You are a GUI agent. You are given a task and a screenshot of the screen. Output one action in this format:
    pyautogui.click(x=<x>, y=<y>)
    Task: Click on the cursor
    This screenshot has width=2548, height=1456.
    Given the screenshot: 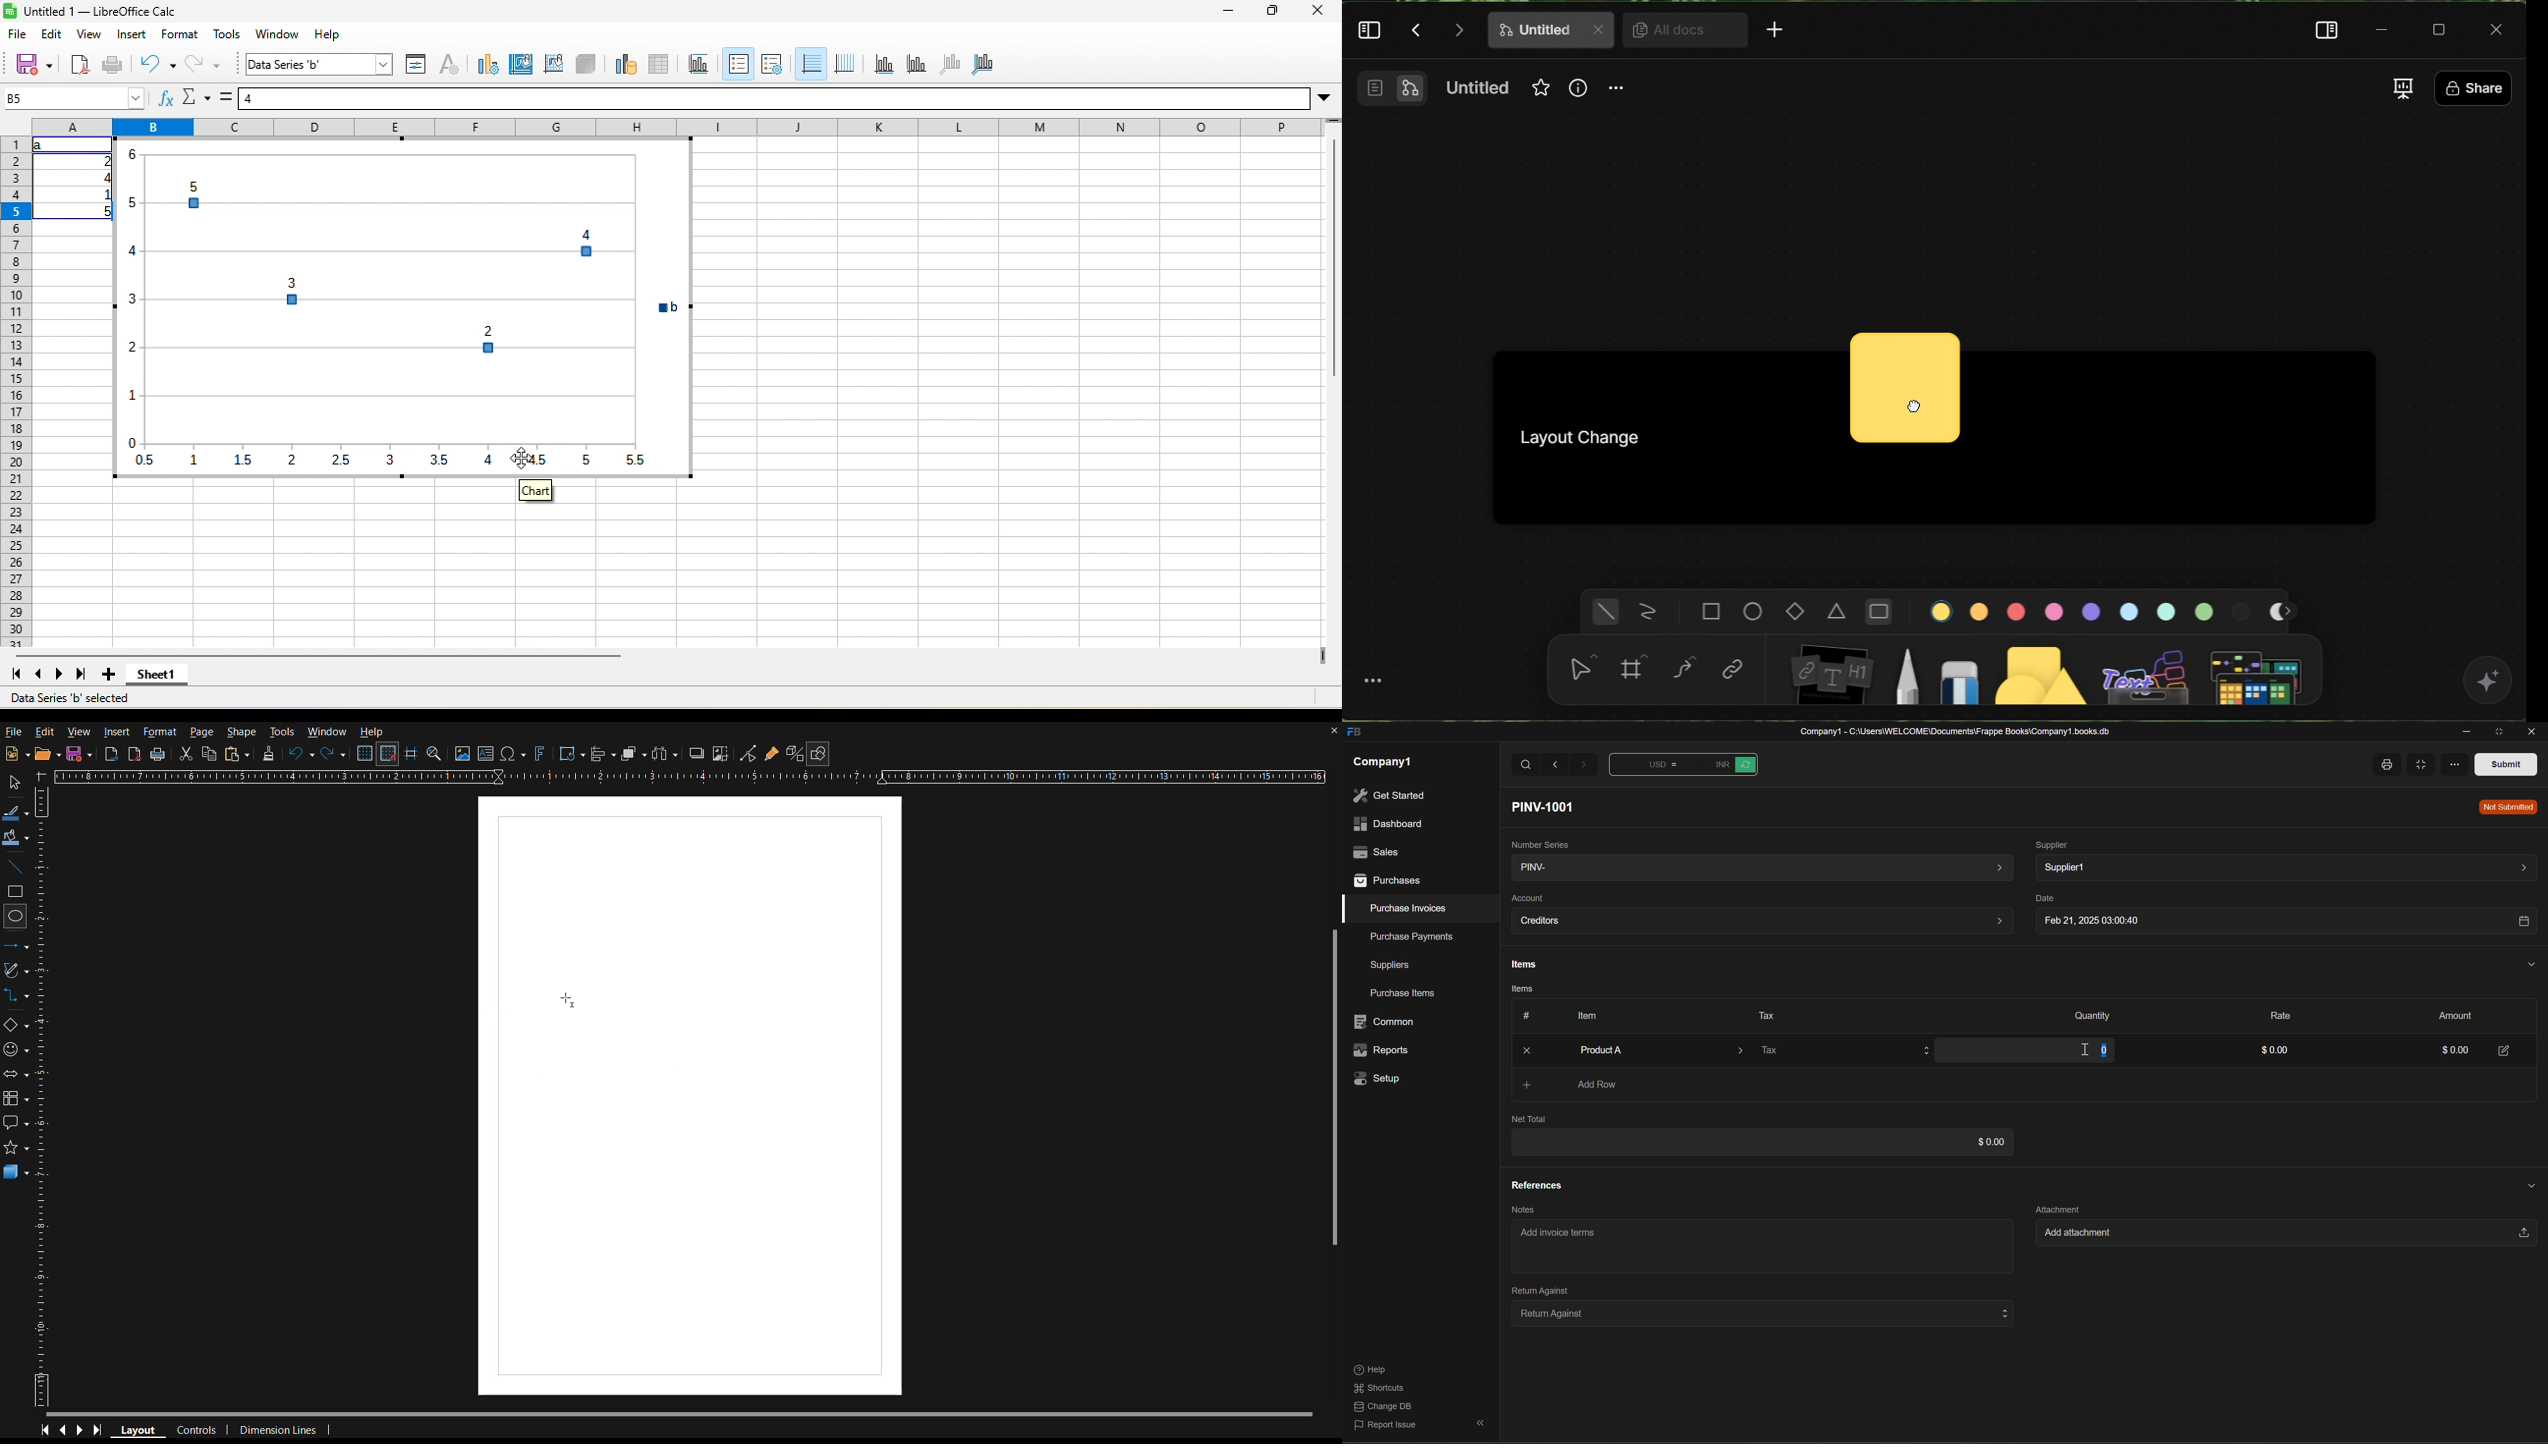 What is the action you would take?
    pyautogui.click(x=2073, y=1050)
    